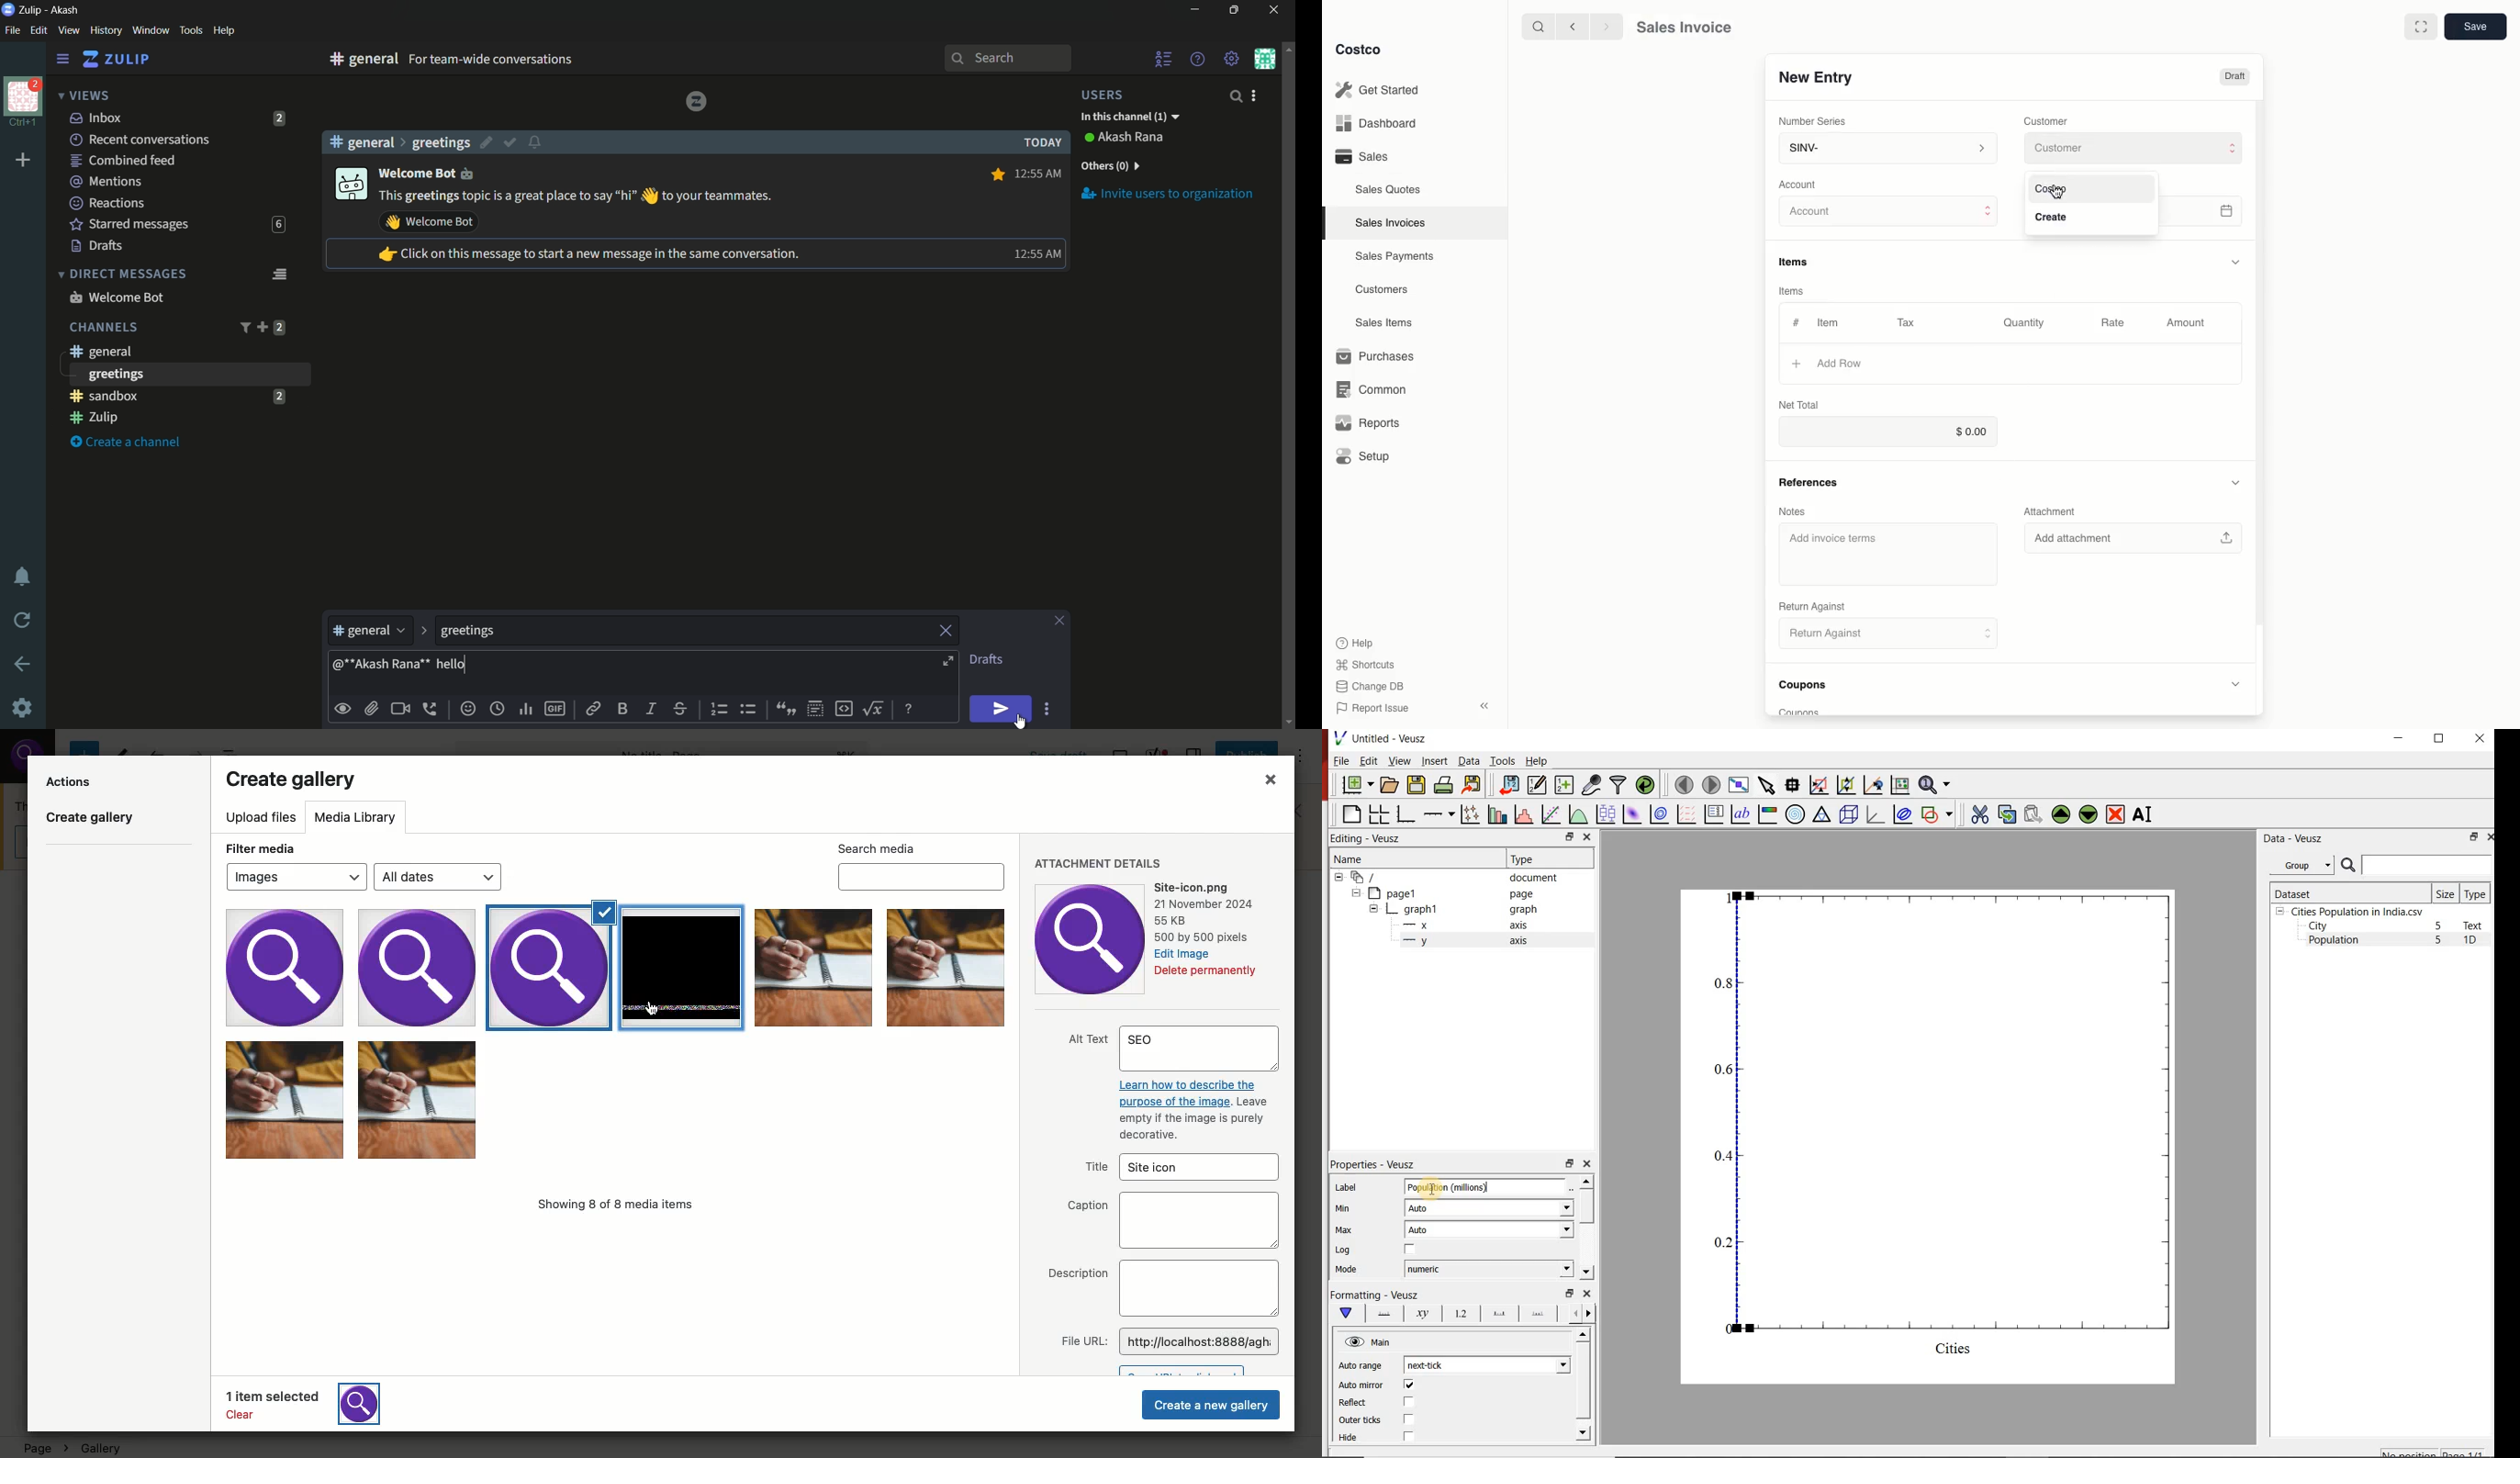  Describe the element at coordinates (2114, 324) in the screenshot. I see `Rate` at that location.